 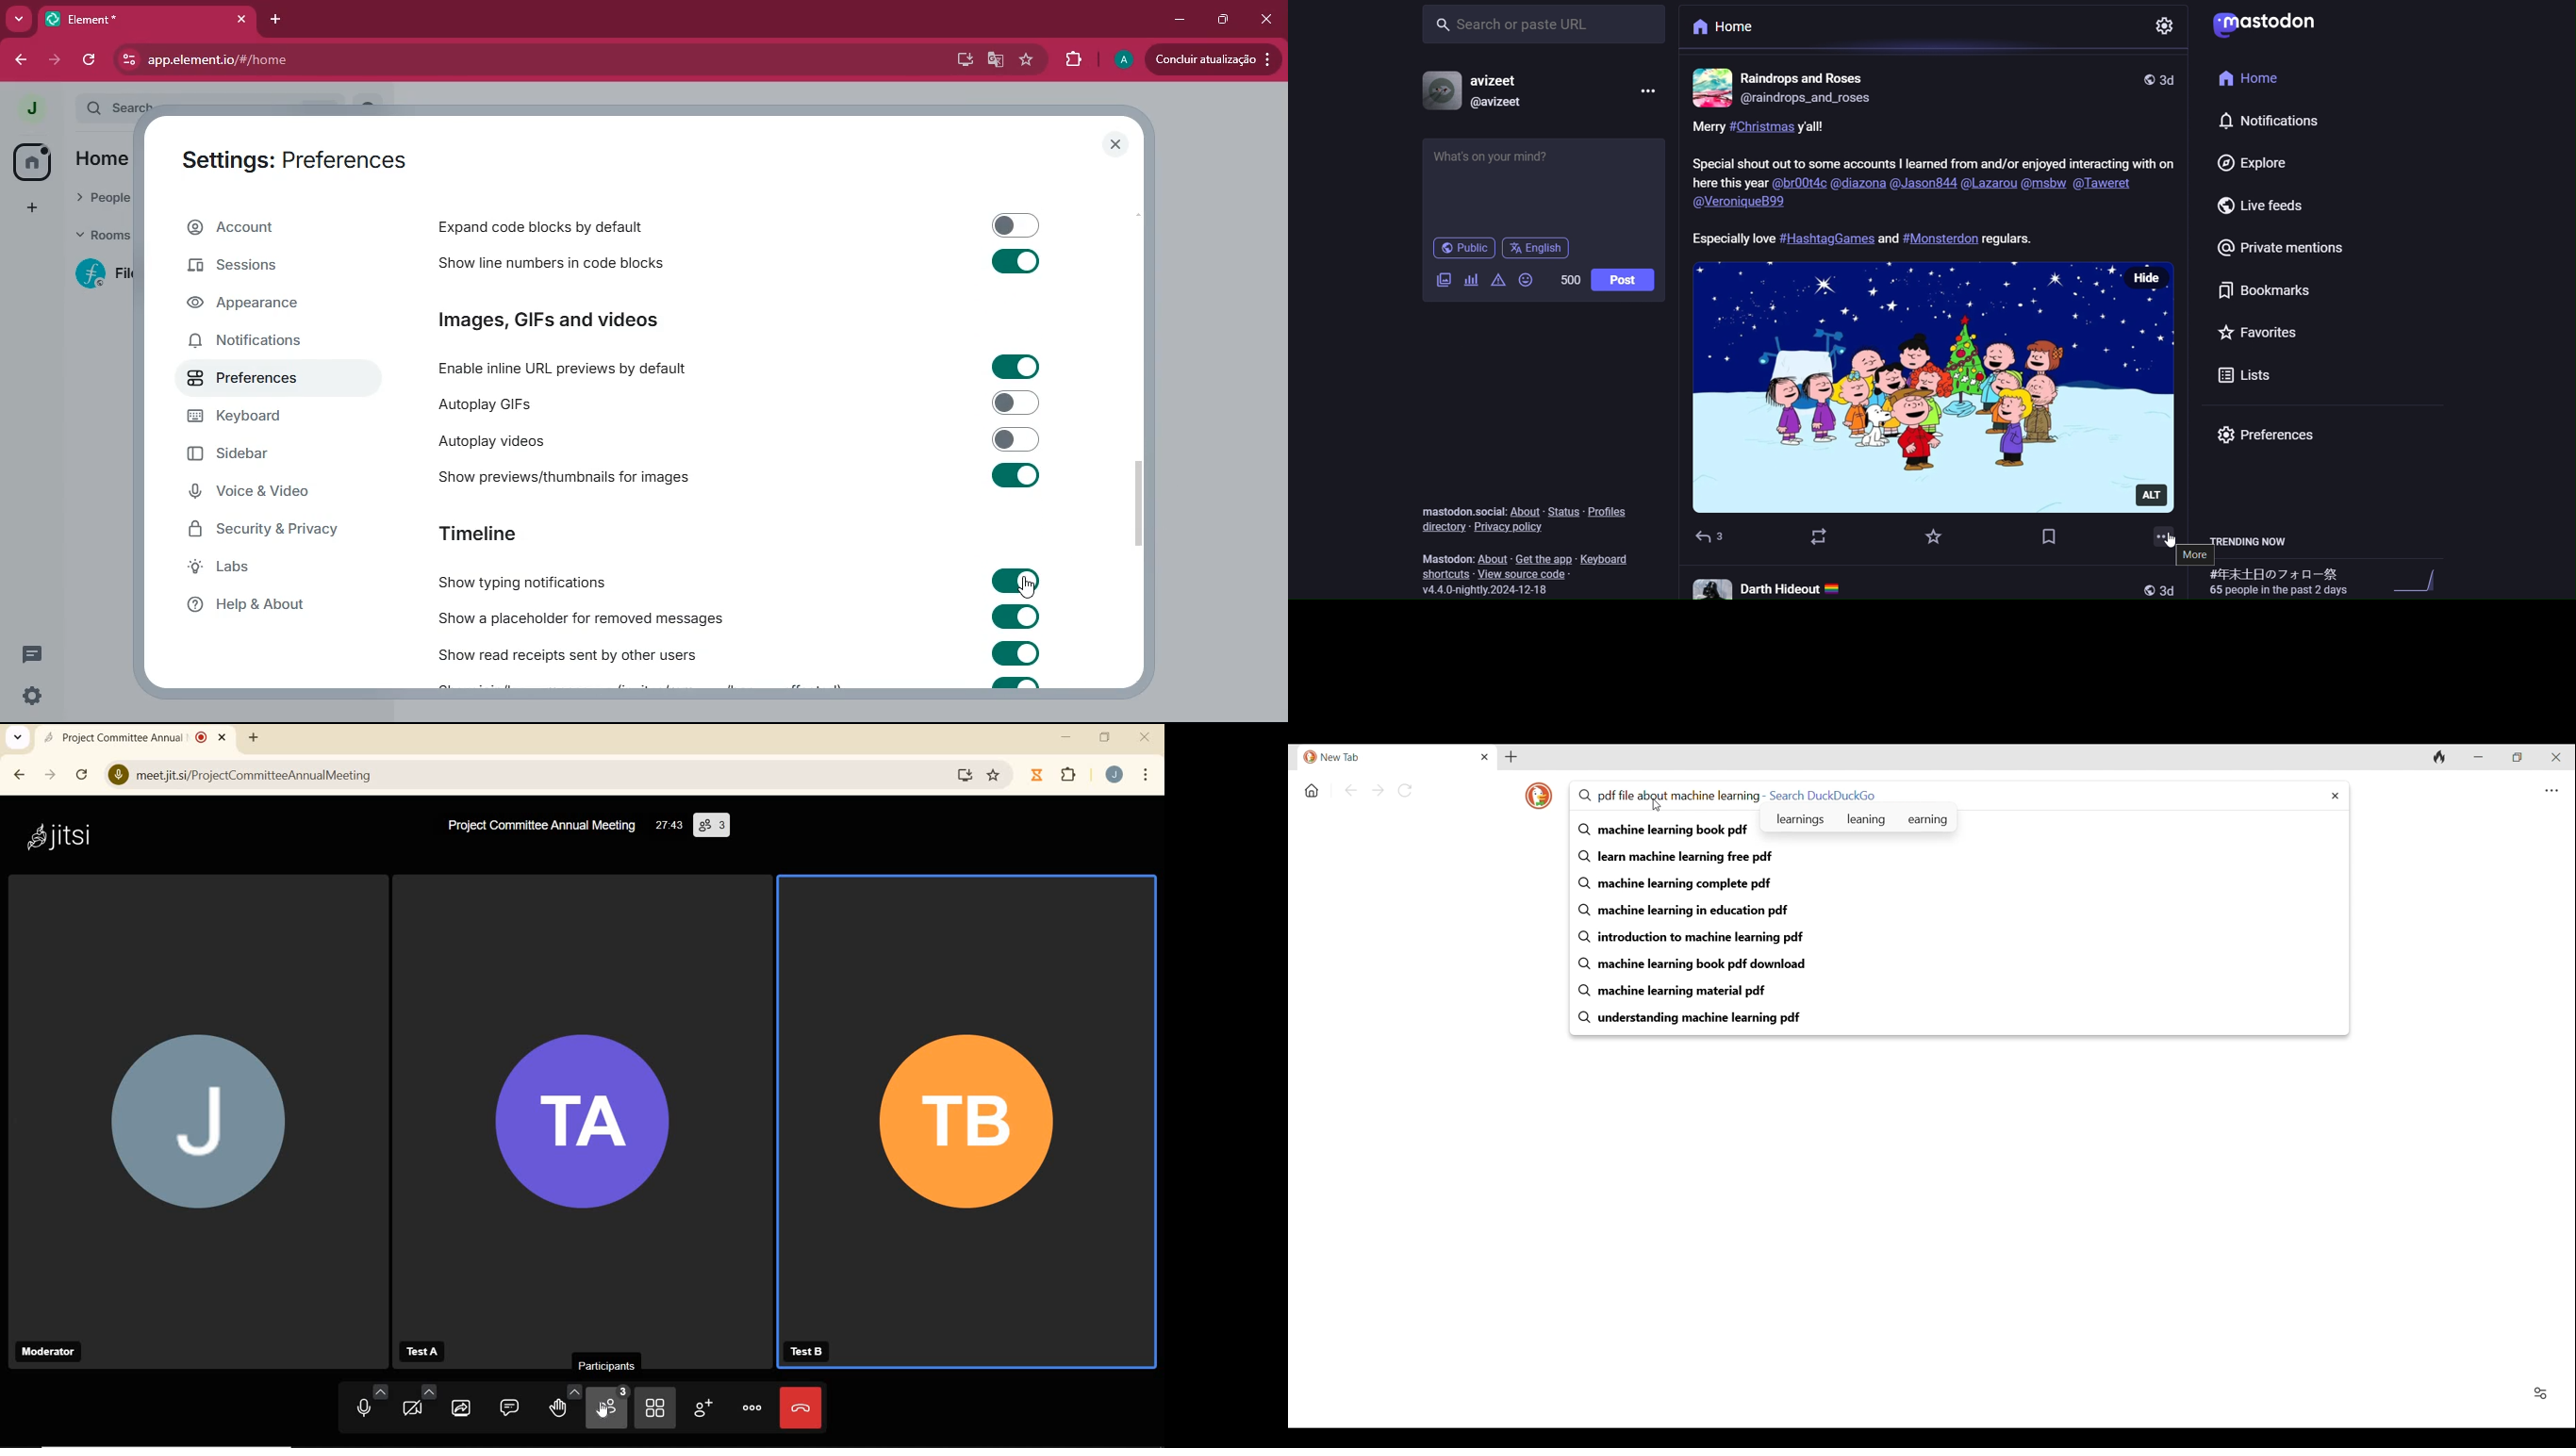 I want to click on CUSTOMIZE GOOGLE CHROME, so click(x=1150, y=777).